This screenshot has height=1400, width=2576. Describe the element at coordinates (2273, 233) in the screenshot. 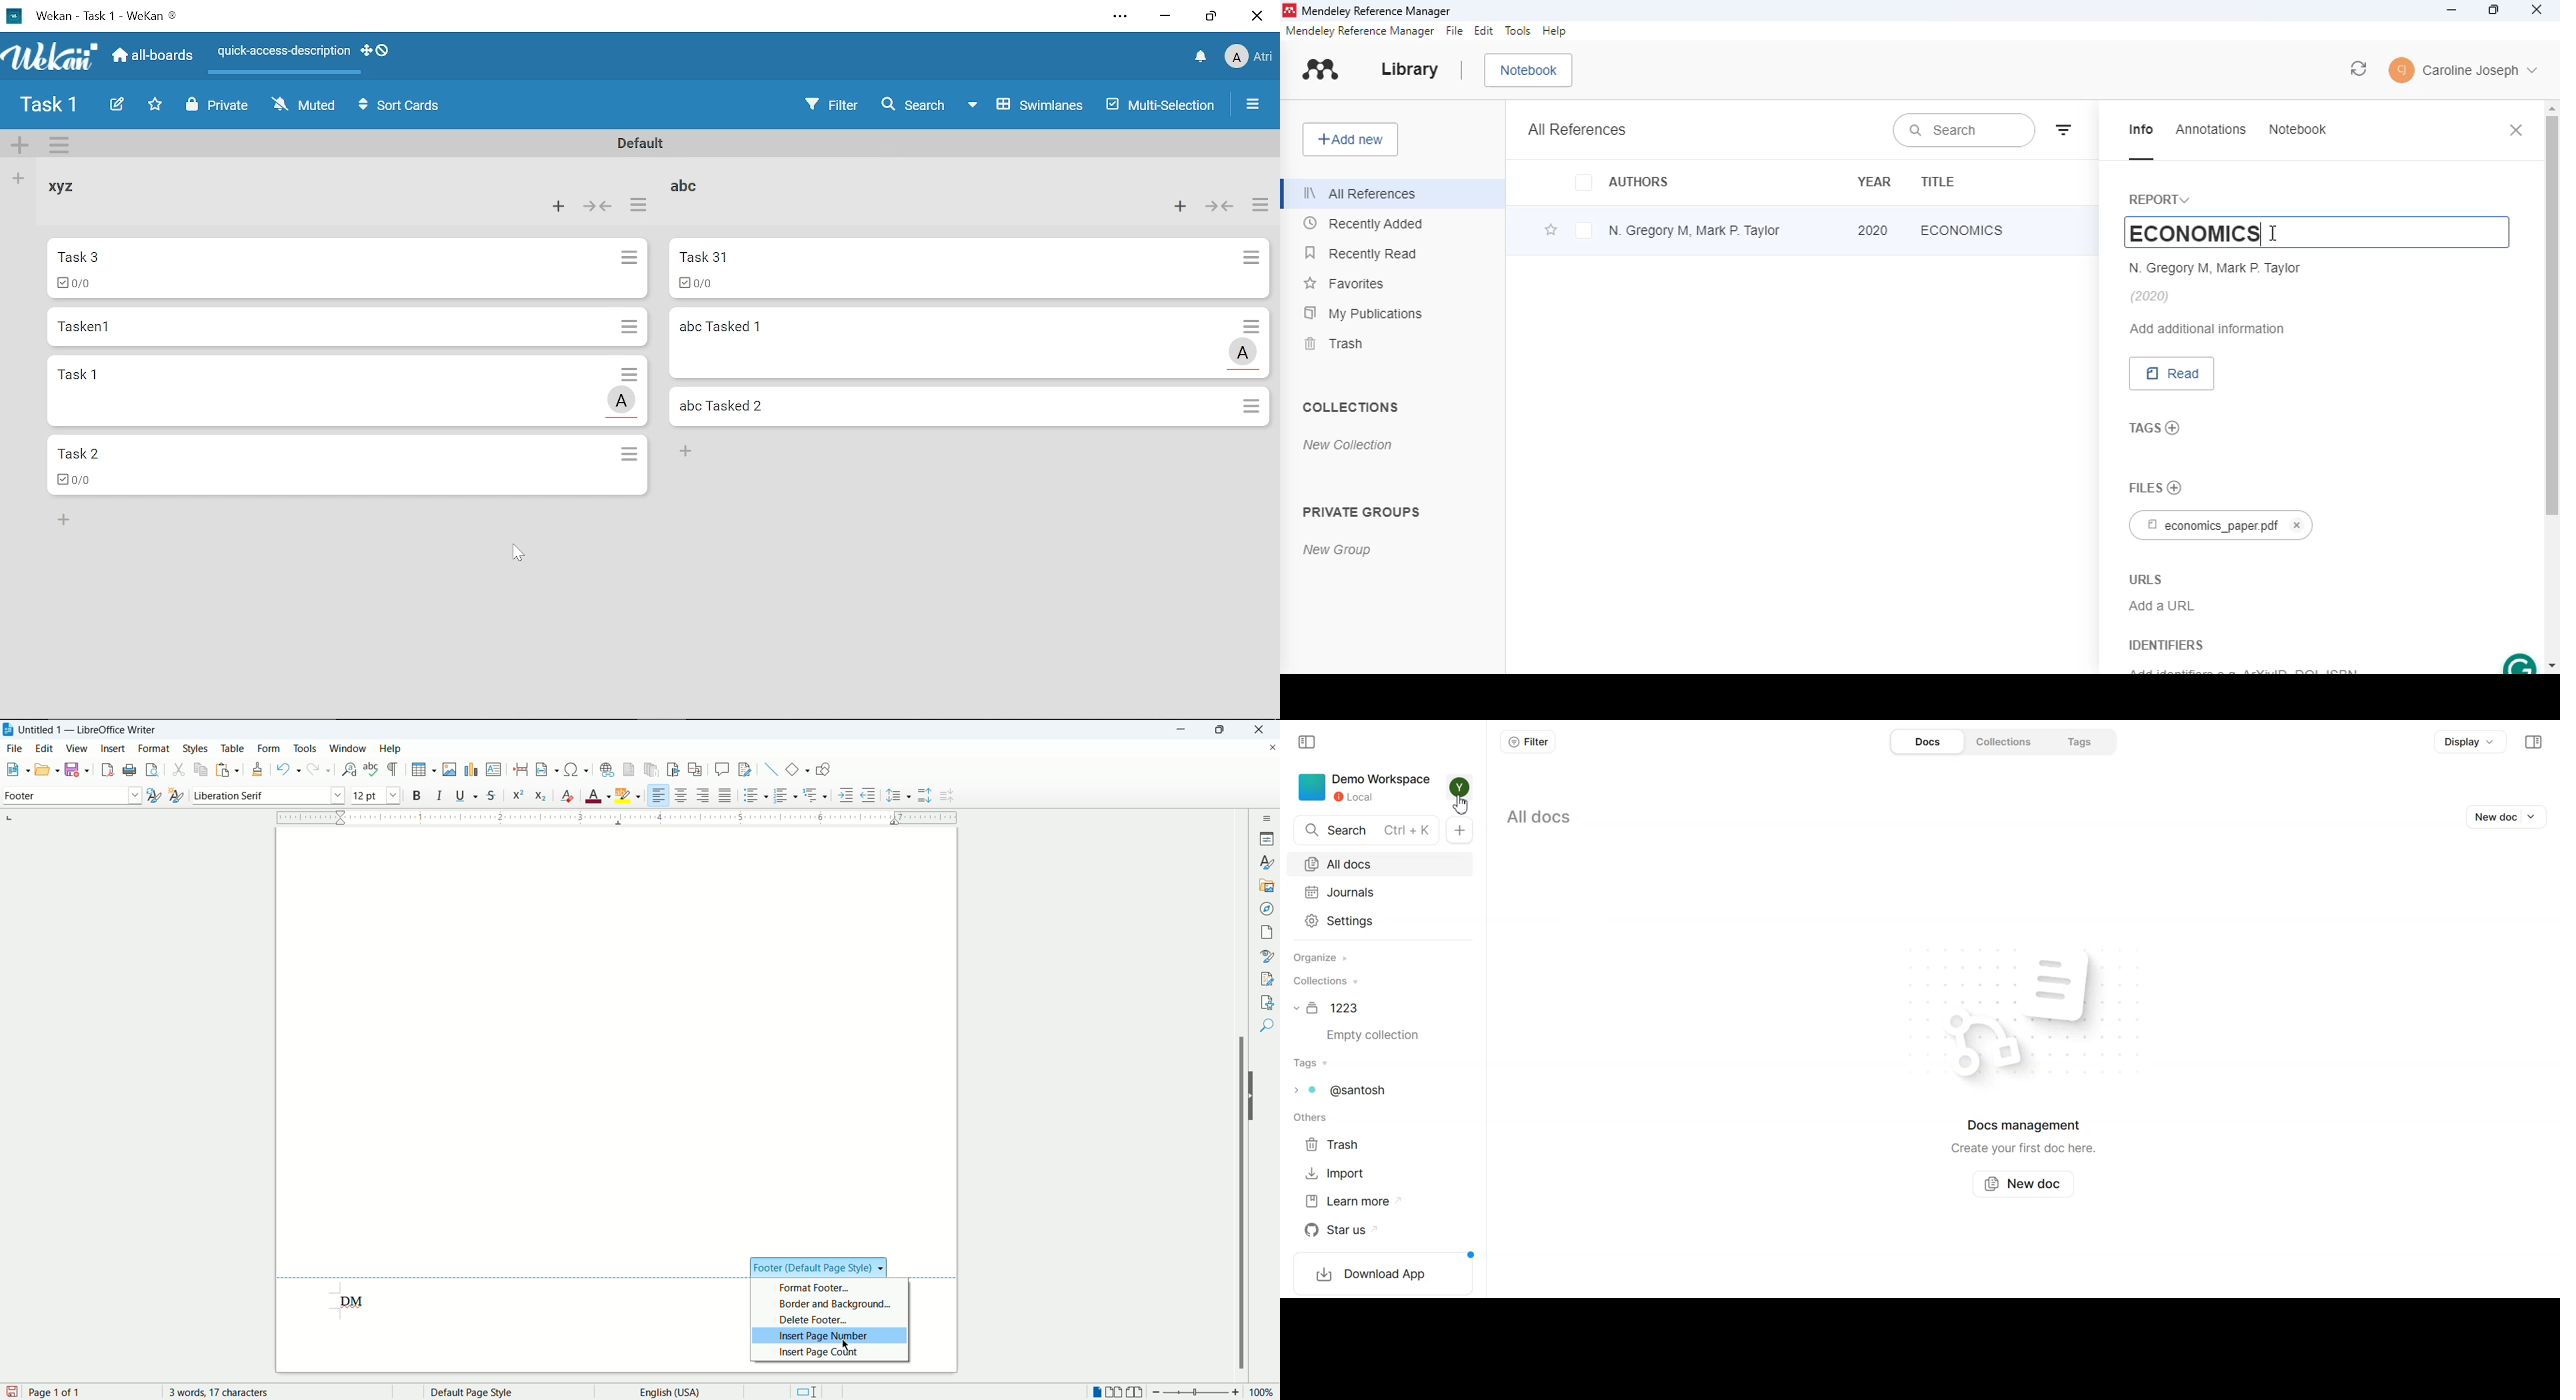

I see `cursor` at that location.